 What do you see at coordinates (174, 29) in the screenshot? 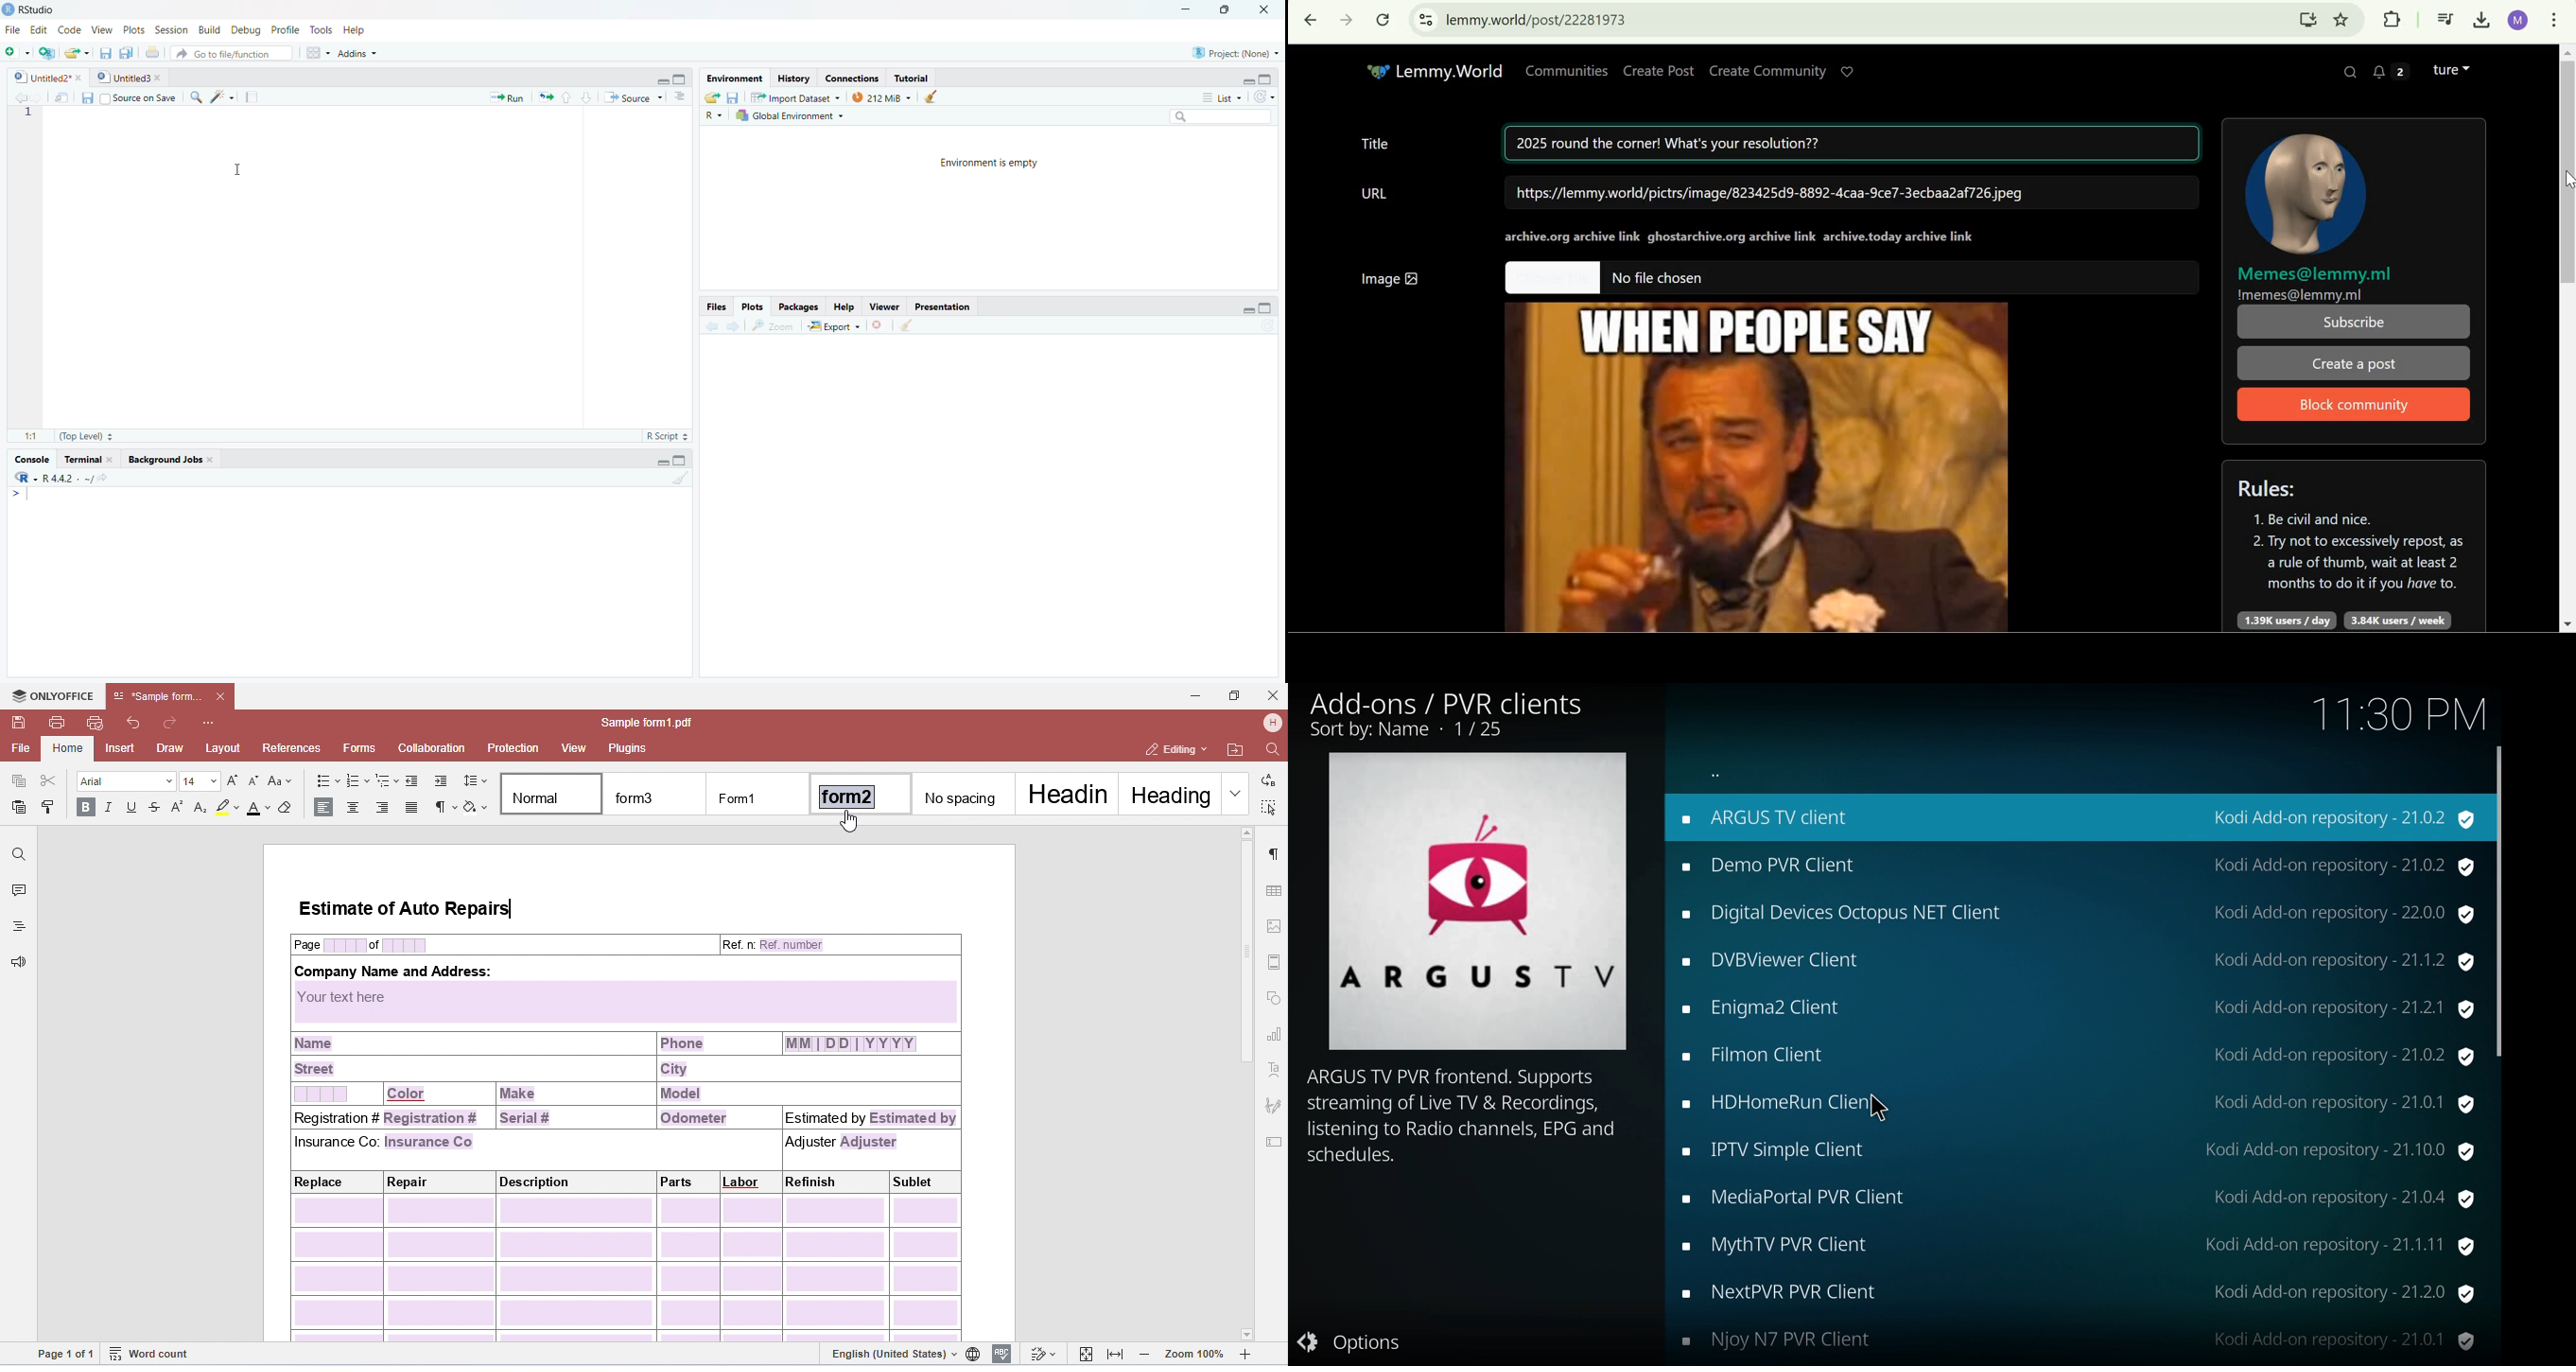
I see `session` at bounding box center [174, 29].